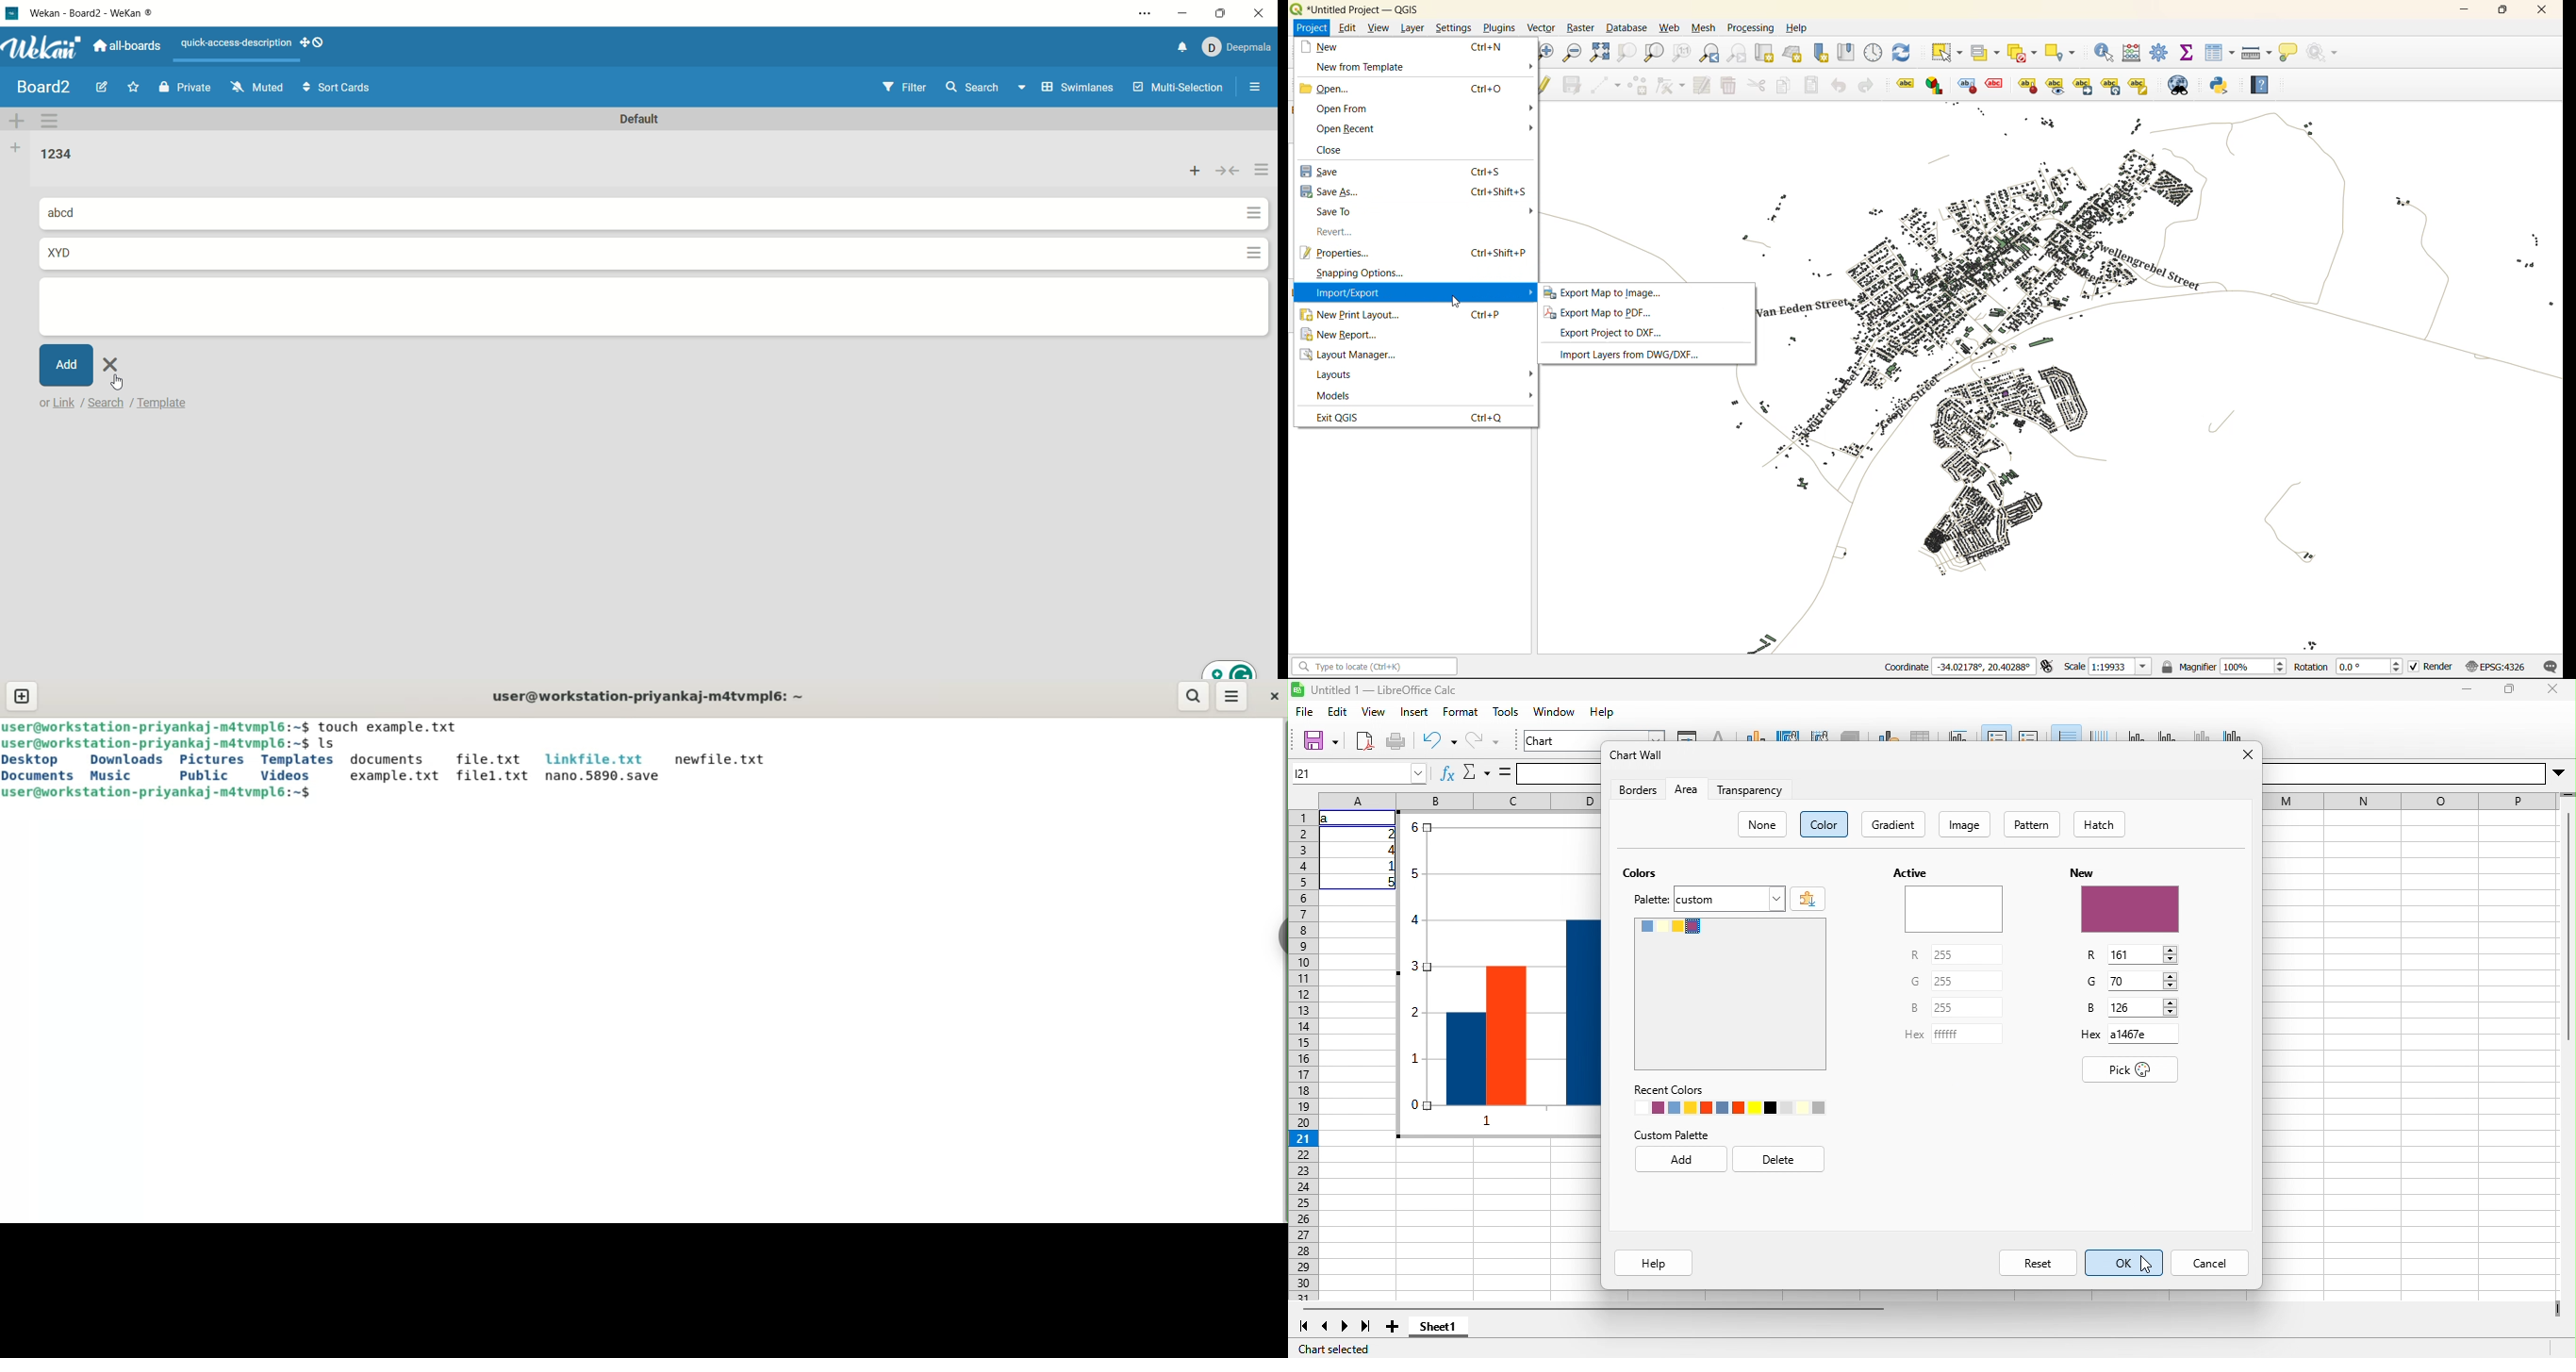  What do you see at coordinates (1761, 824) in the screenshot?
I see `none` at bounding box center [1761, 824].